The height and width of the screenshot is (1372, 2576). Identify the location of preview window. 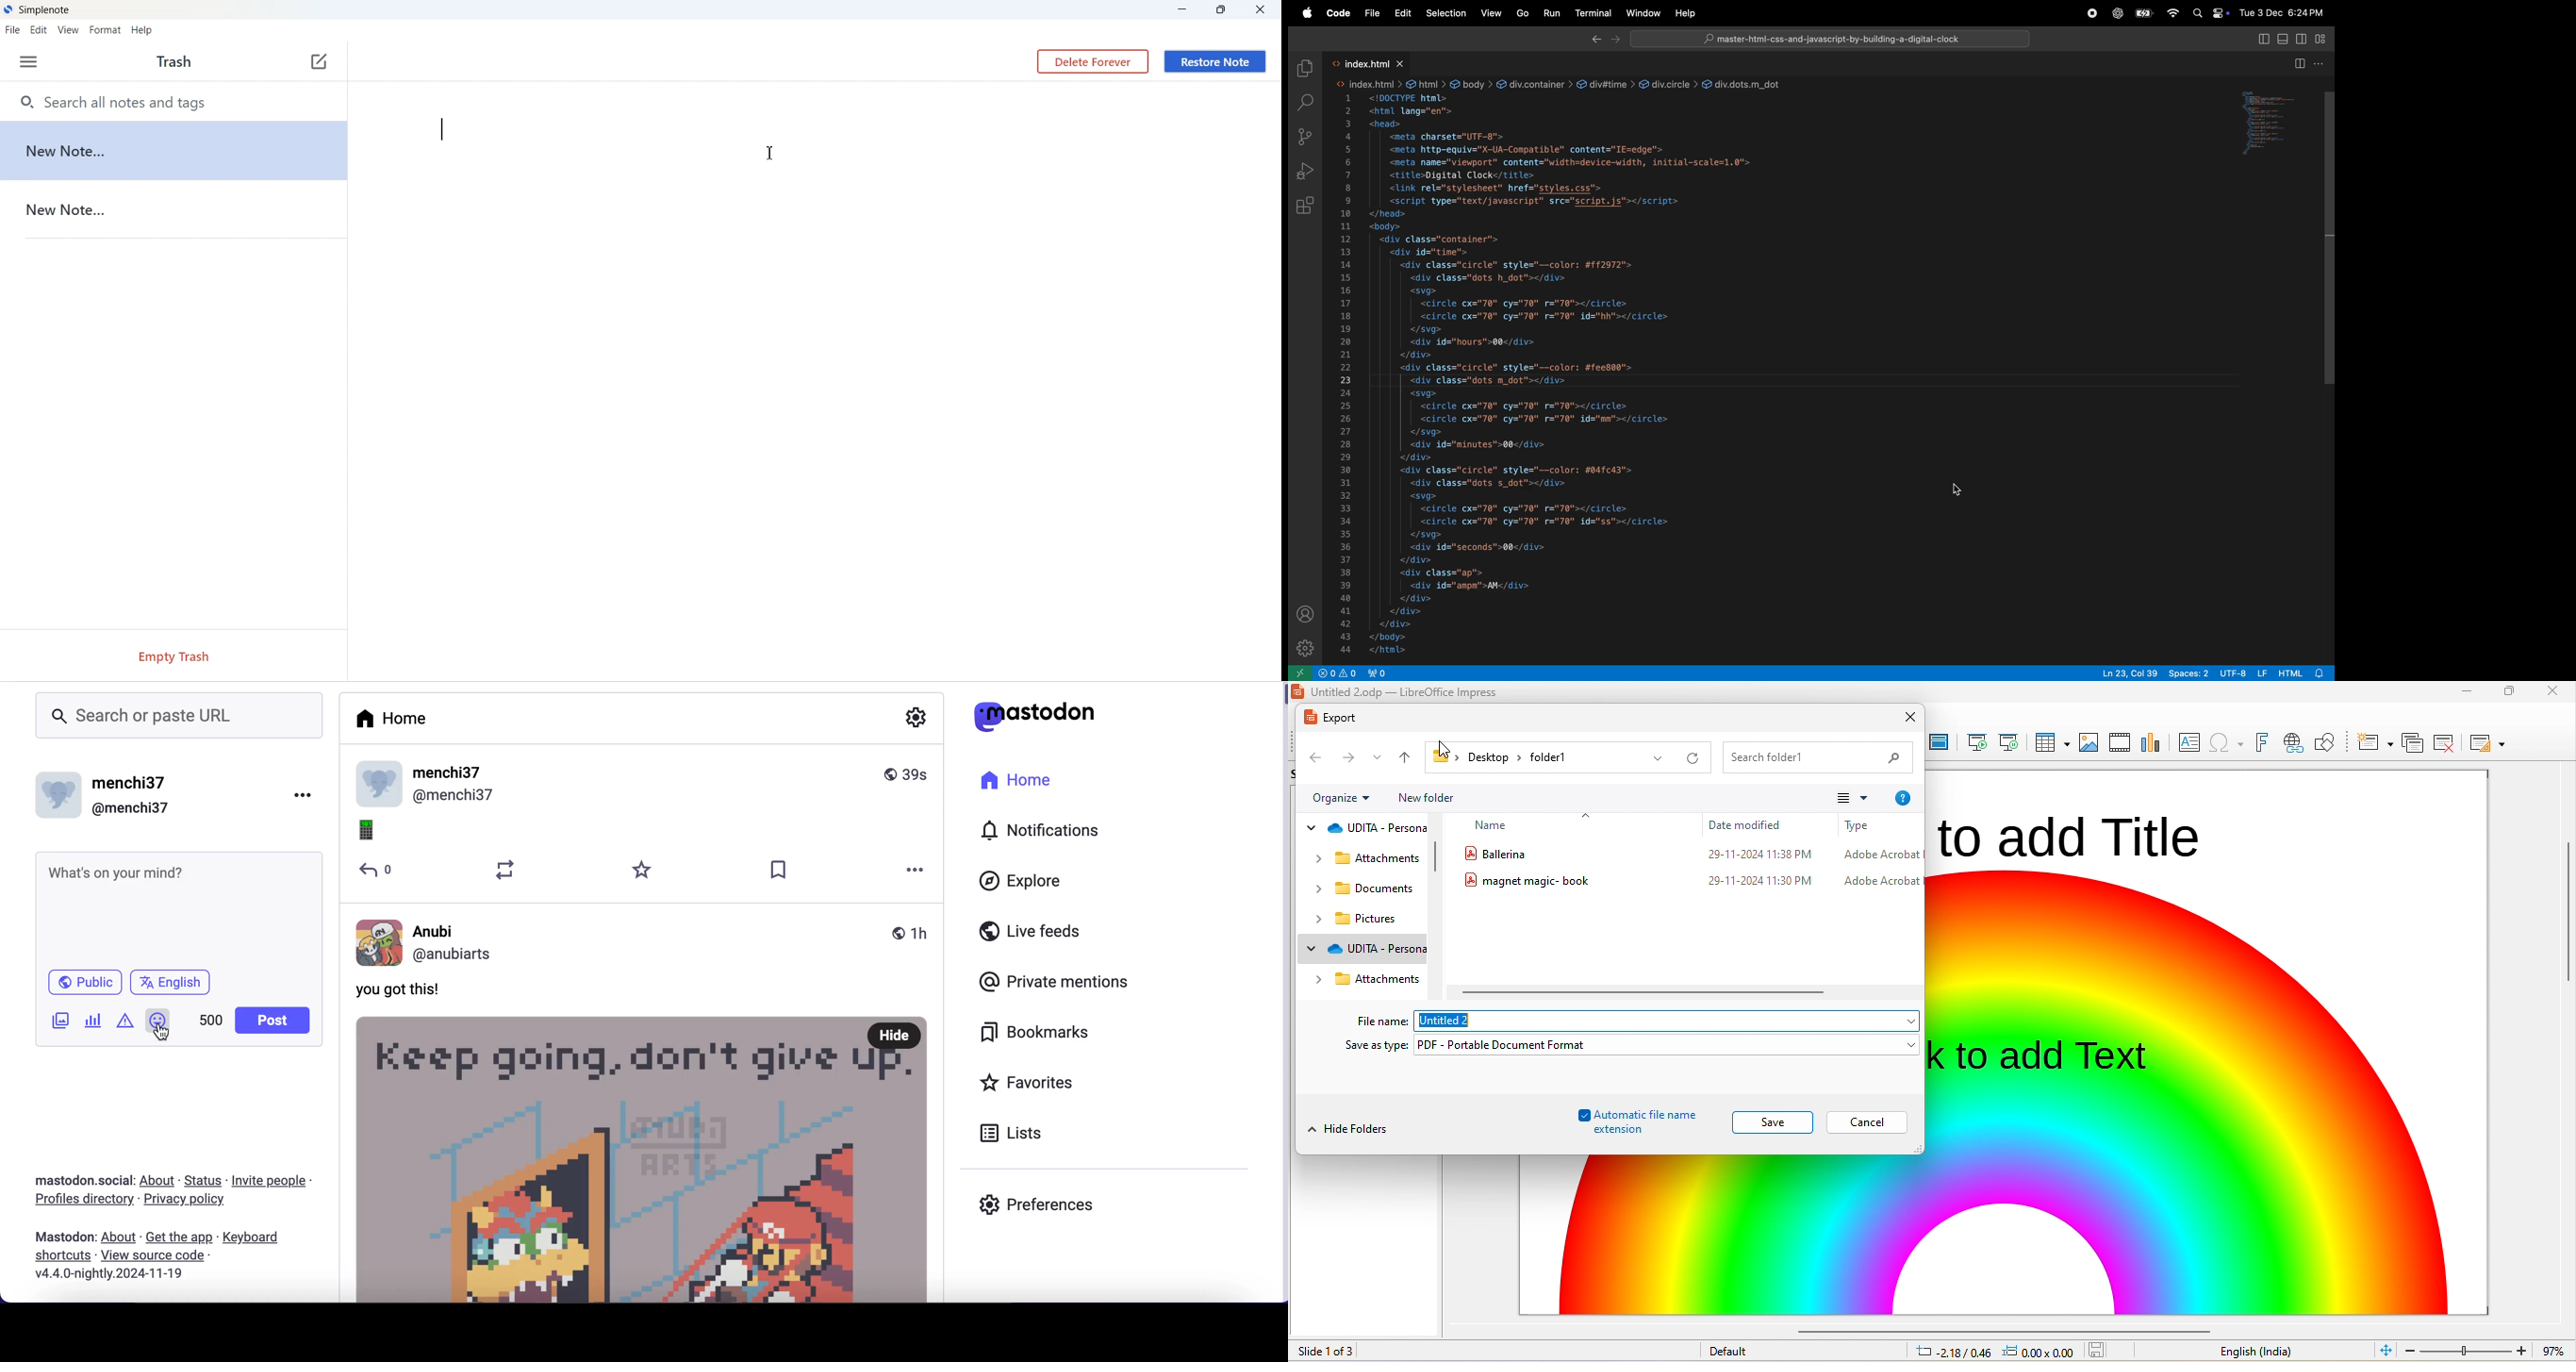
(2264, 124).